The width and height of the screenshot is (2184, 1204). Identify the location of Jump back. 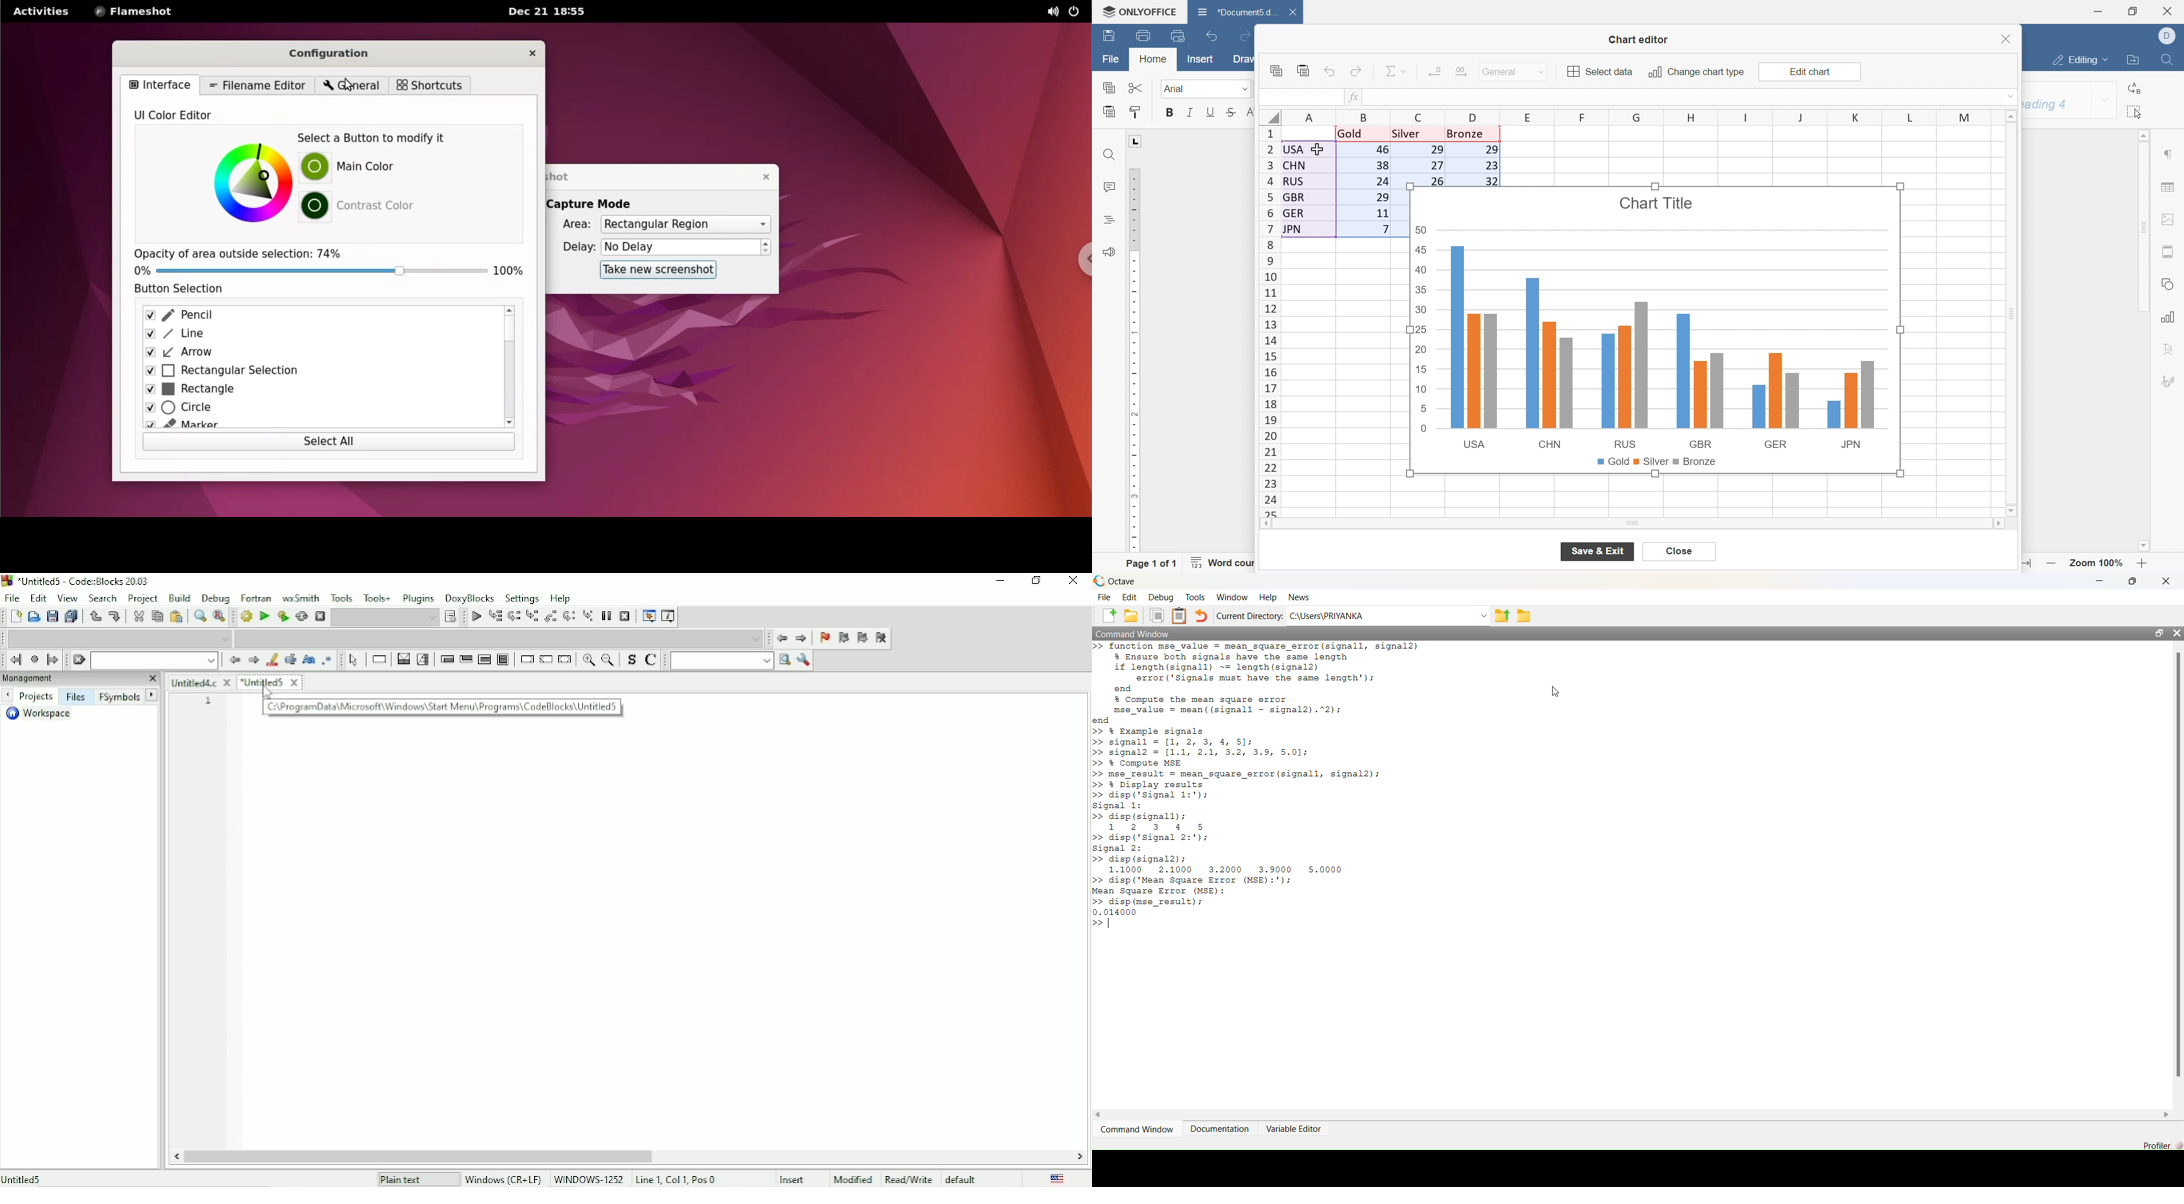
(782, 640).